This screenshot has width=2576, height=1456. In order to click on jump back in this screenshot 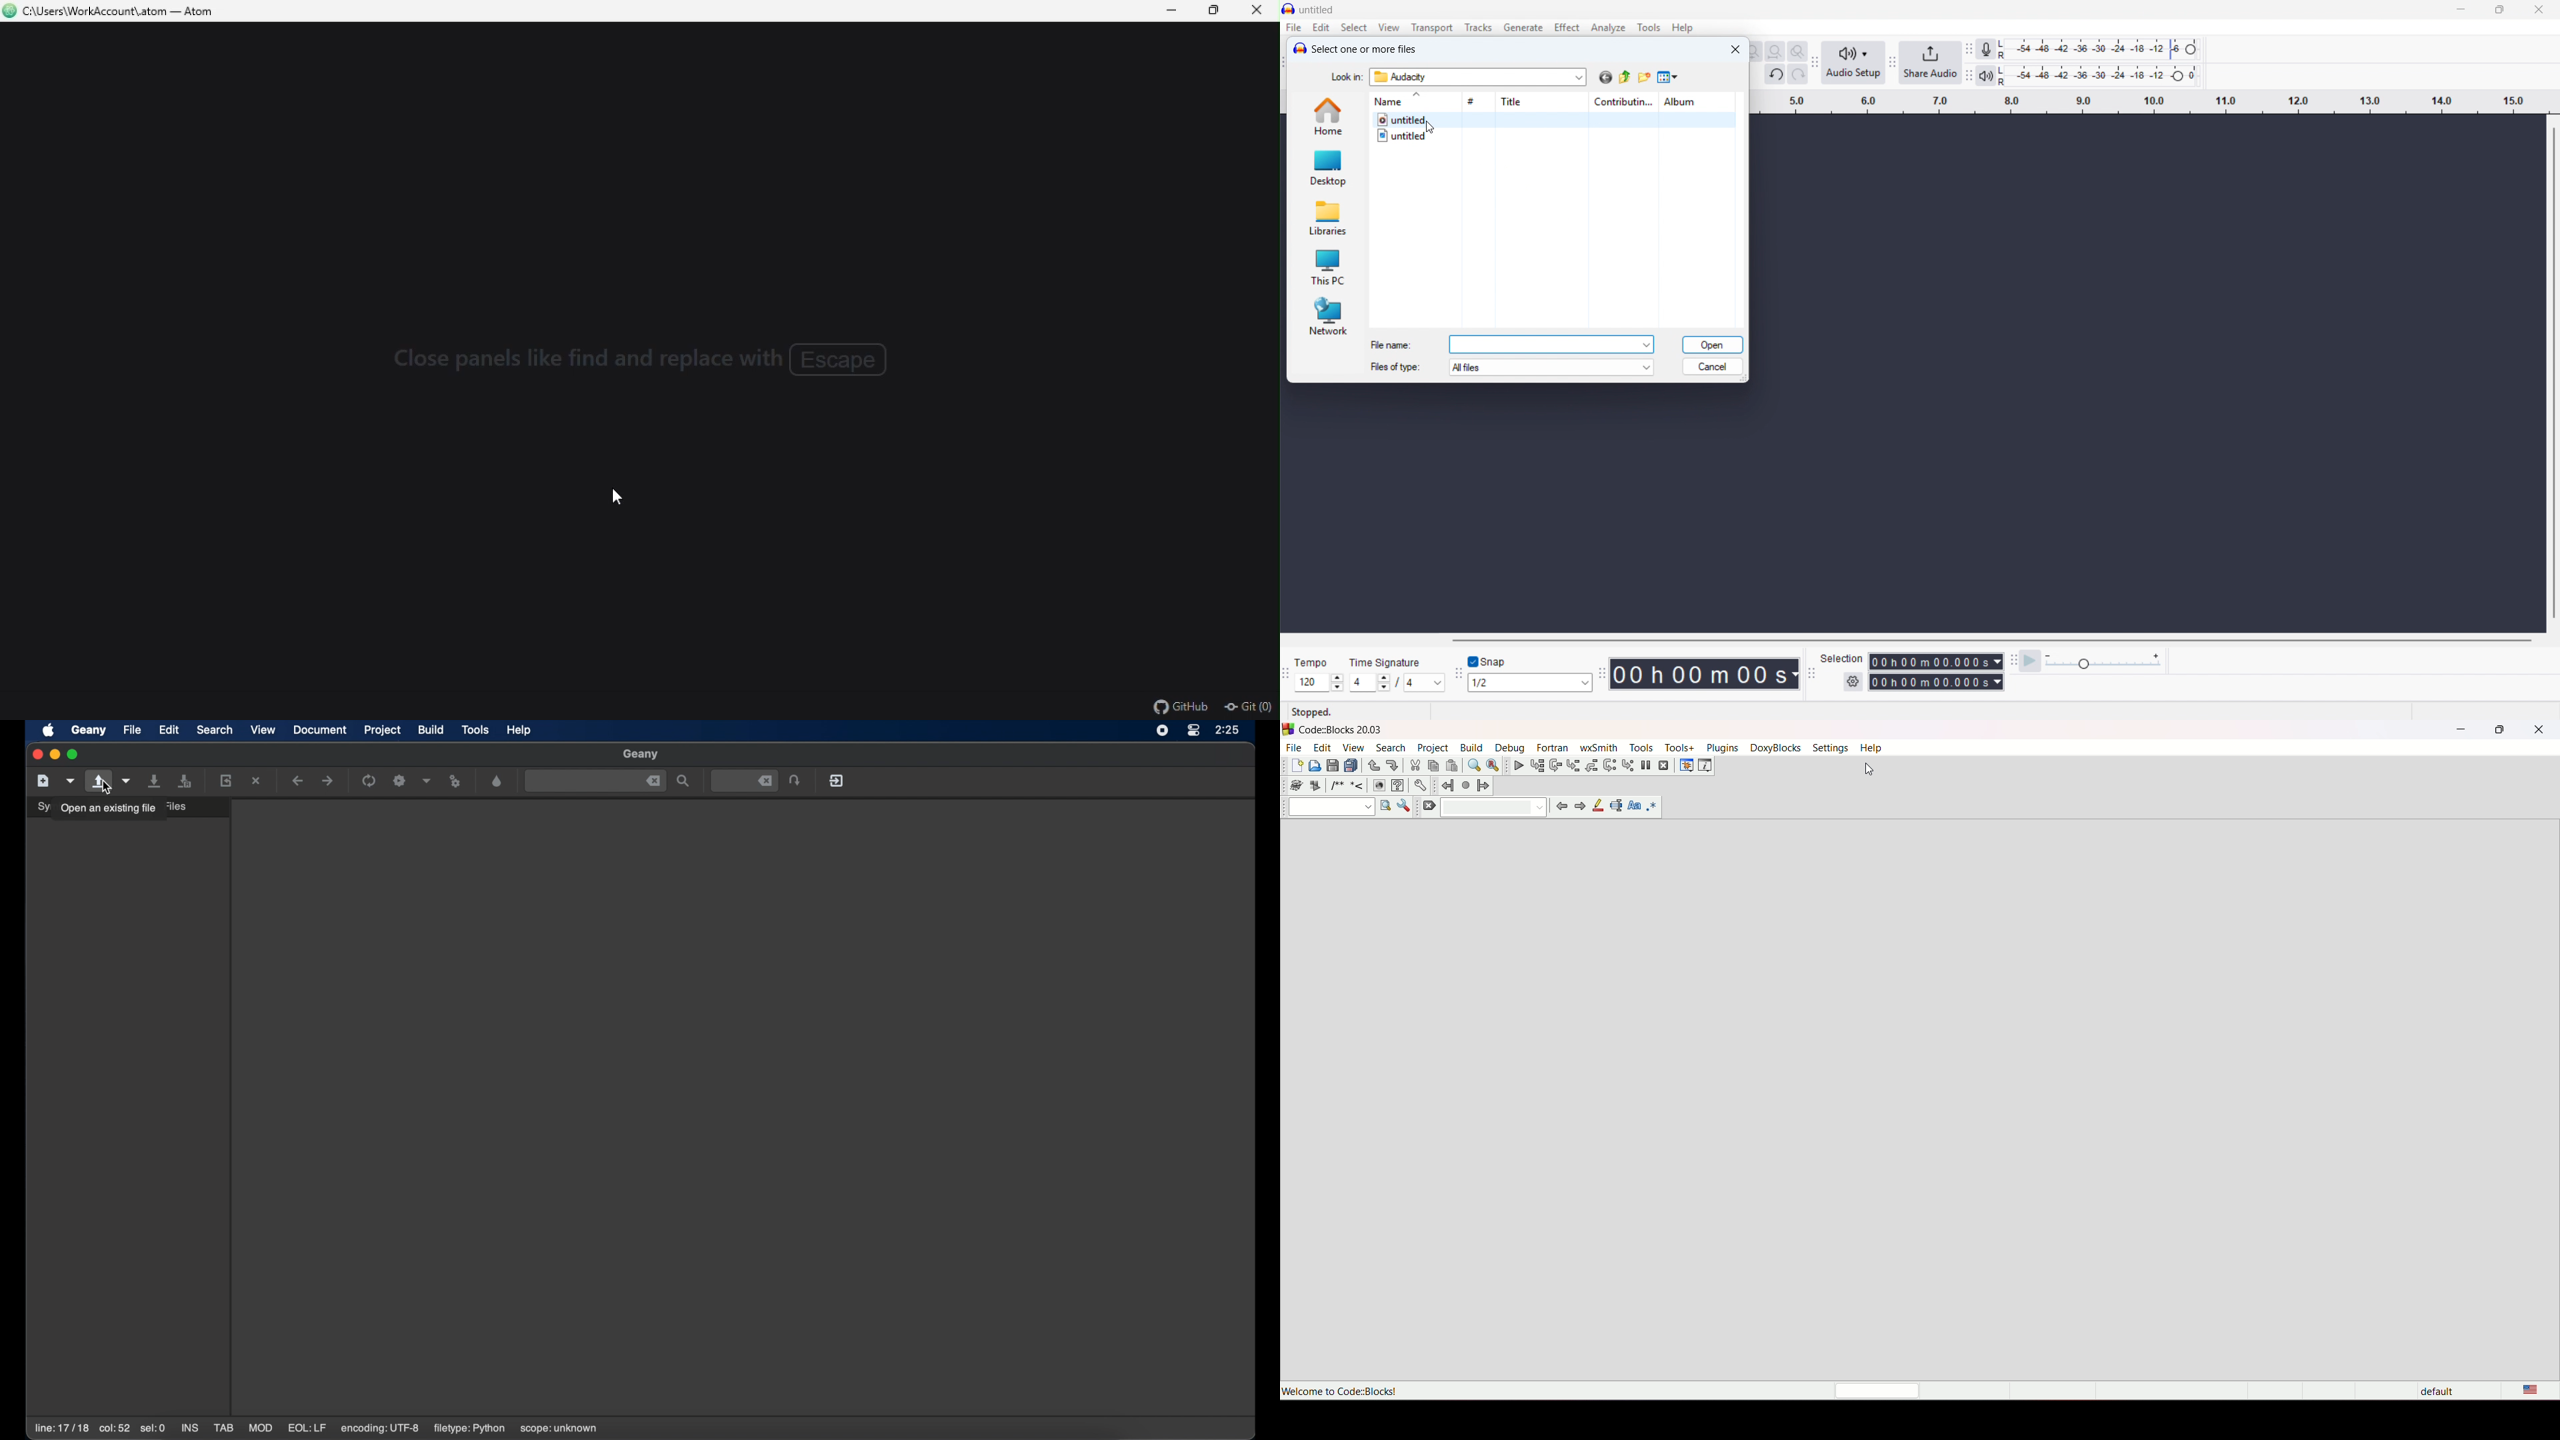, I will do `click(1449, 785)`.